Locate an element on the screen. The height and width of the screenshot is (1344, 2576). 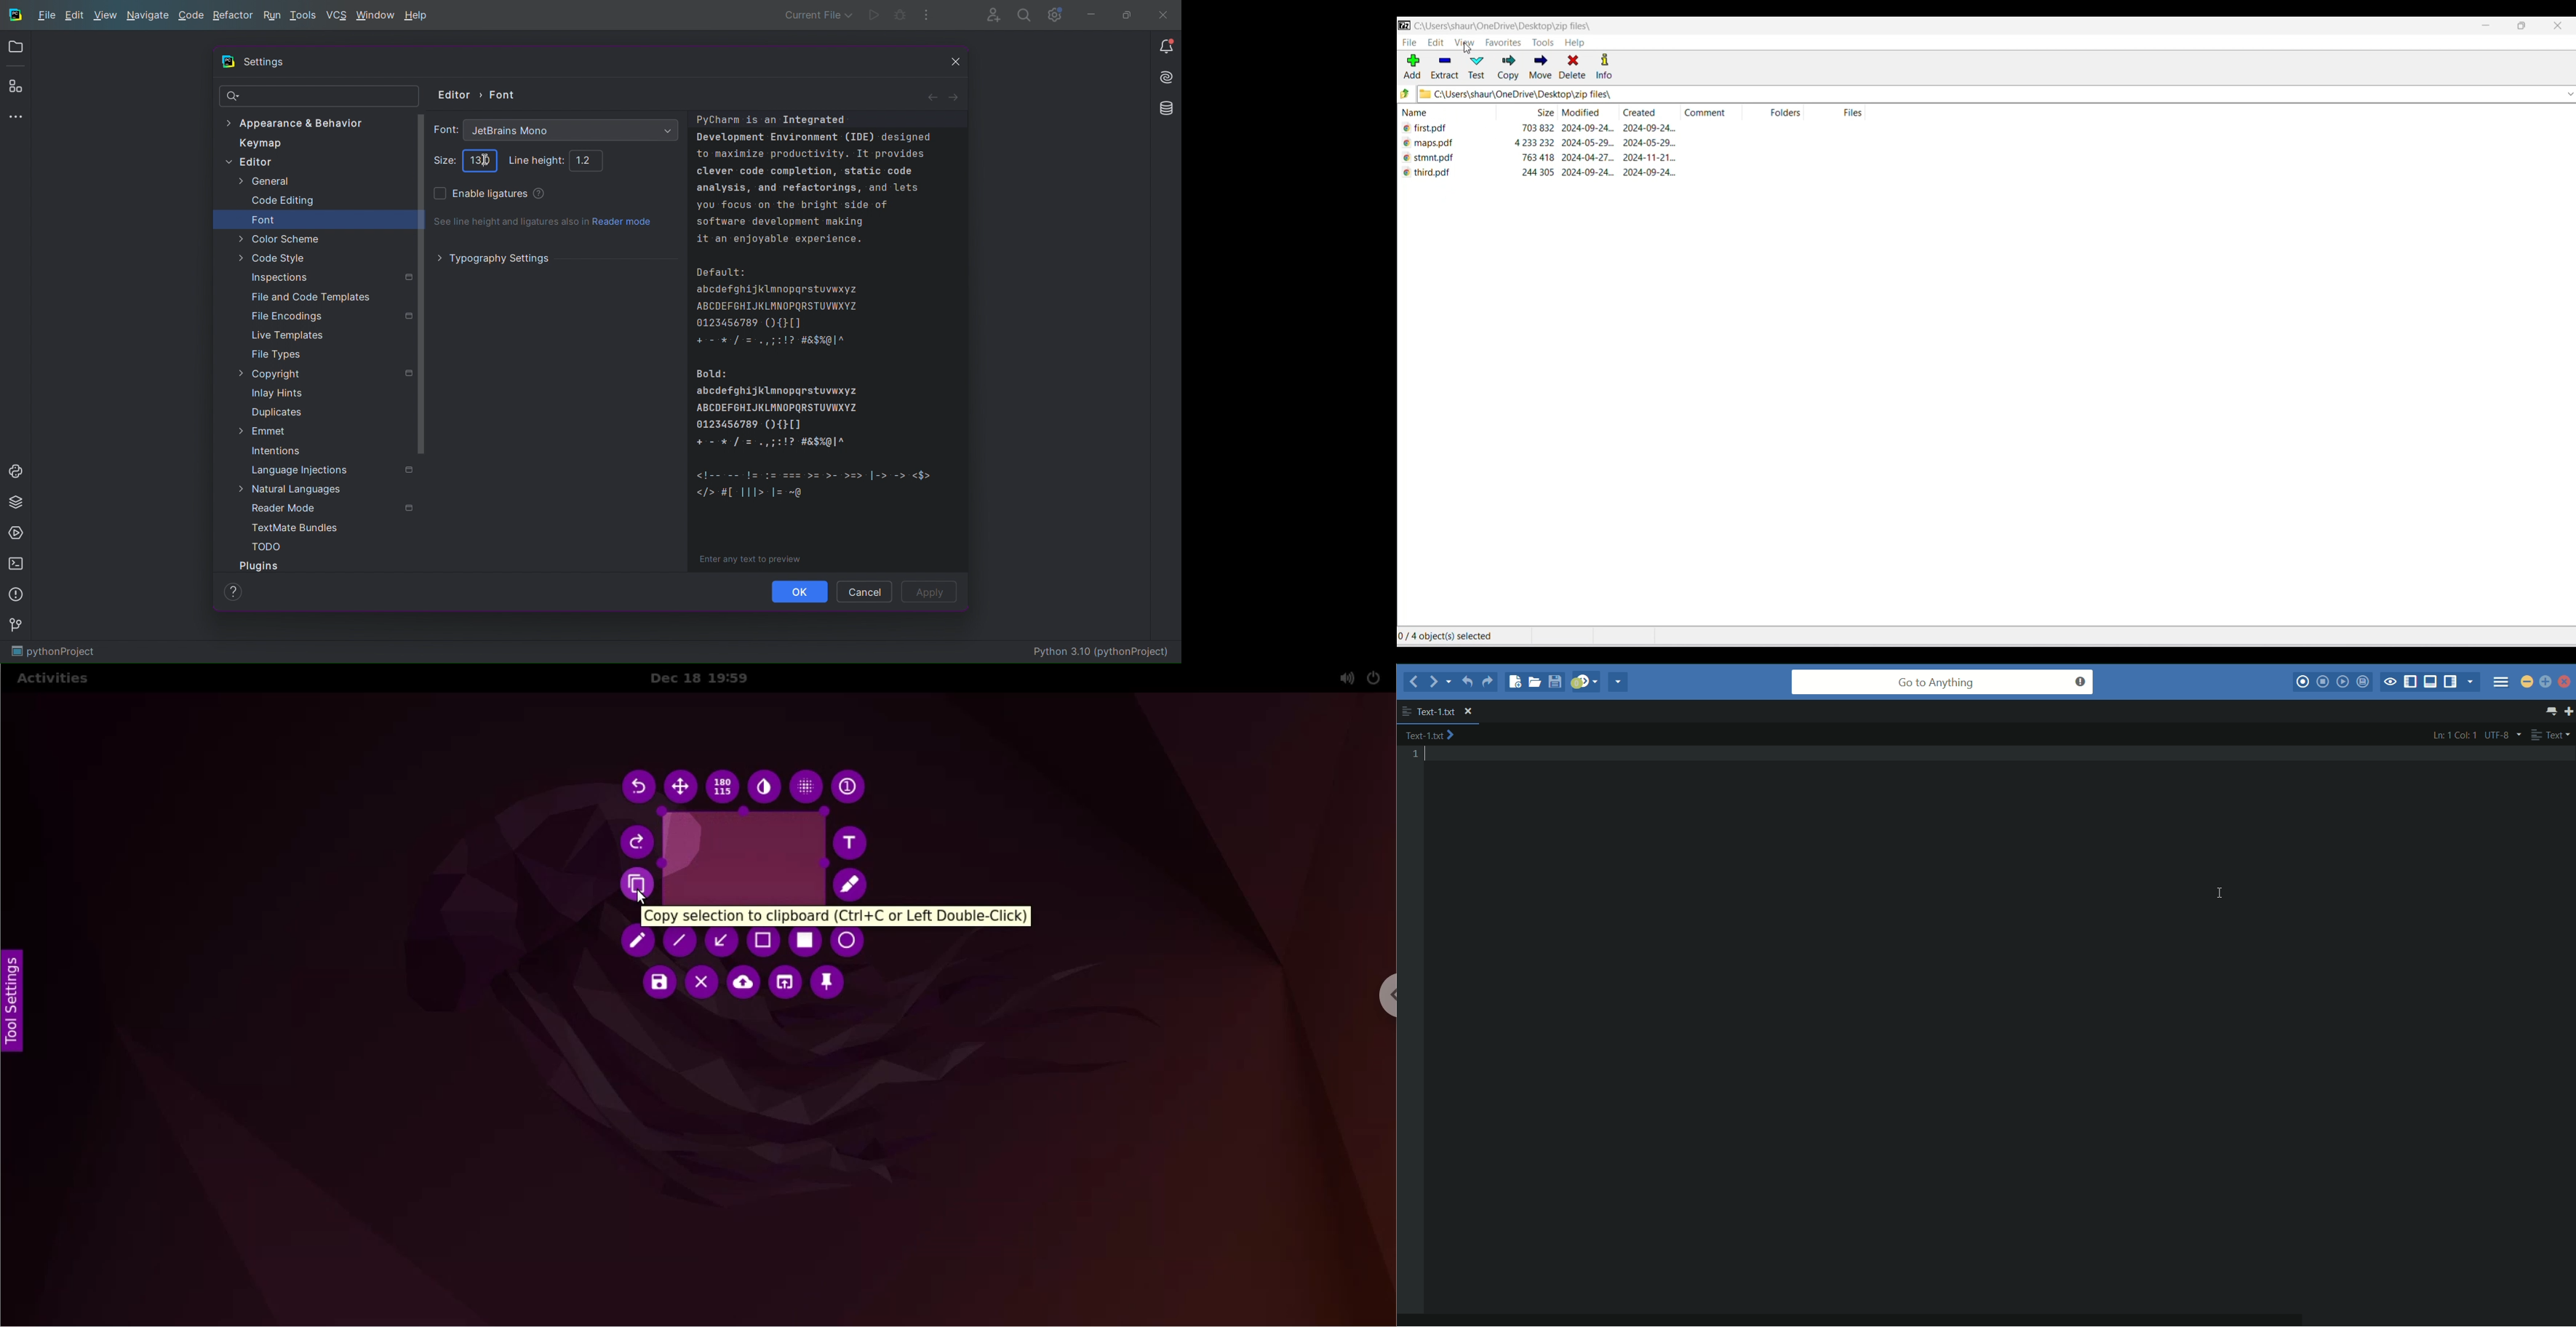
creation date is located at coordinates (1654, 129).